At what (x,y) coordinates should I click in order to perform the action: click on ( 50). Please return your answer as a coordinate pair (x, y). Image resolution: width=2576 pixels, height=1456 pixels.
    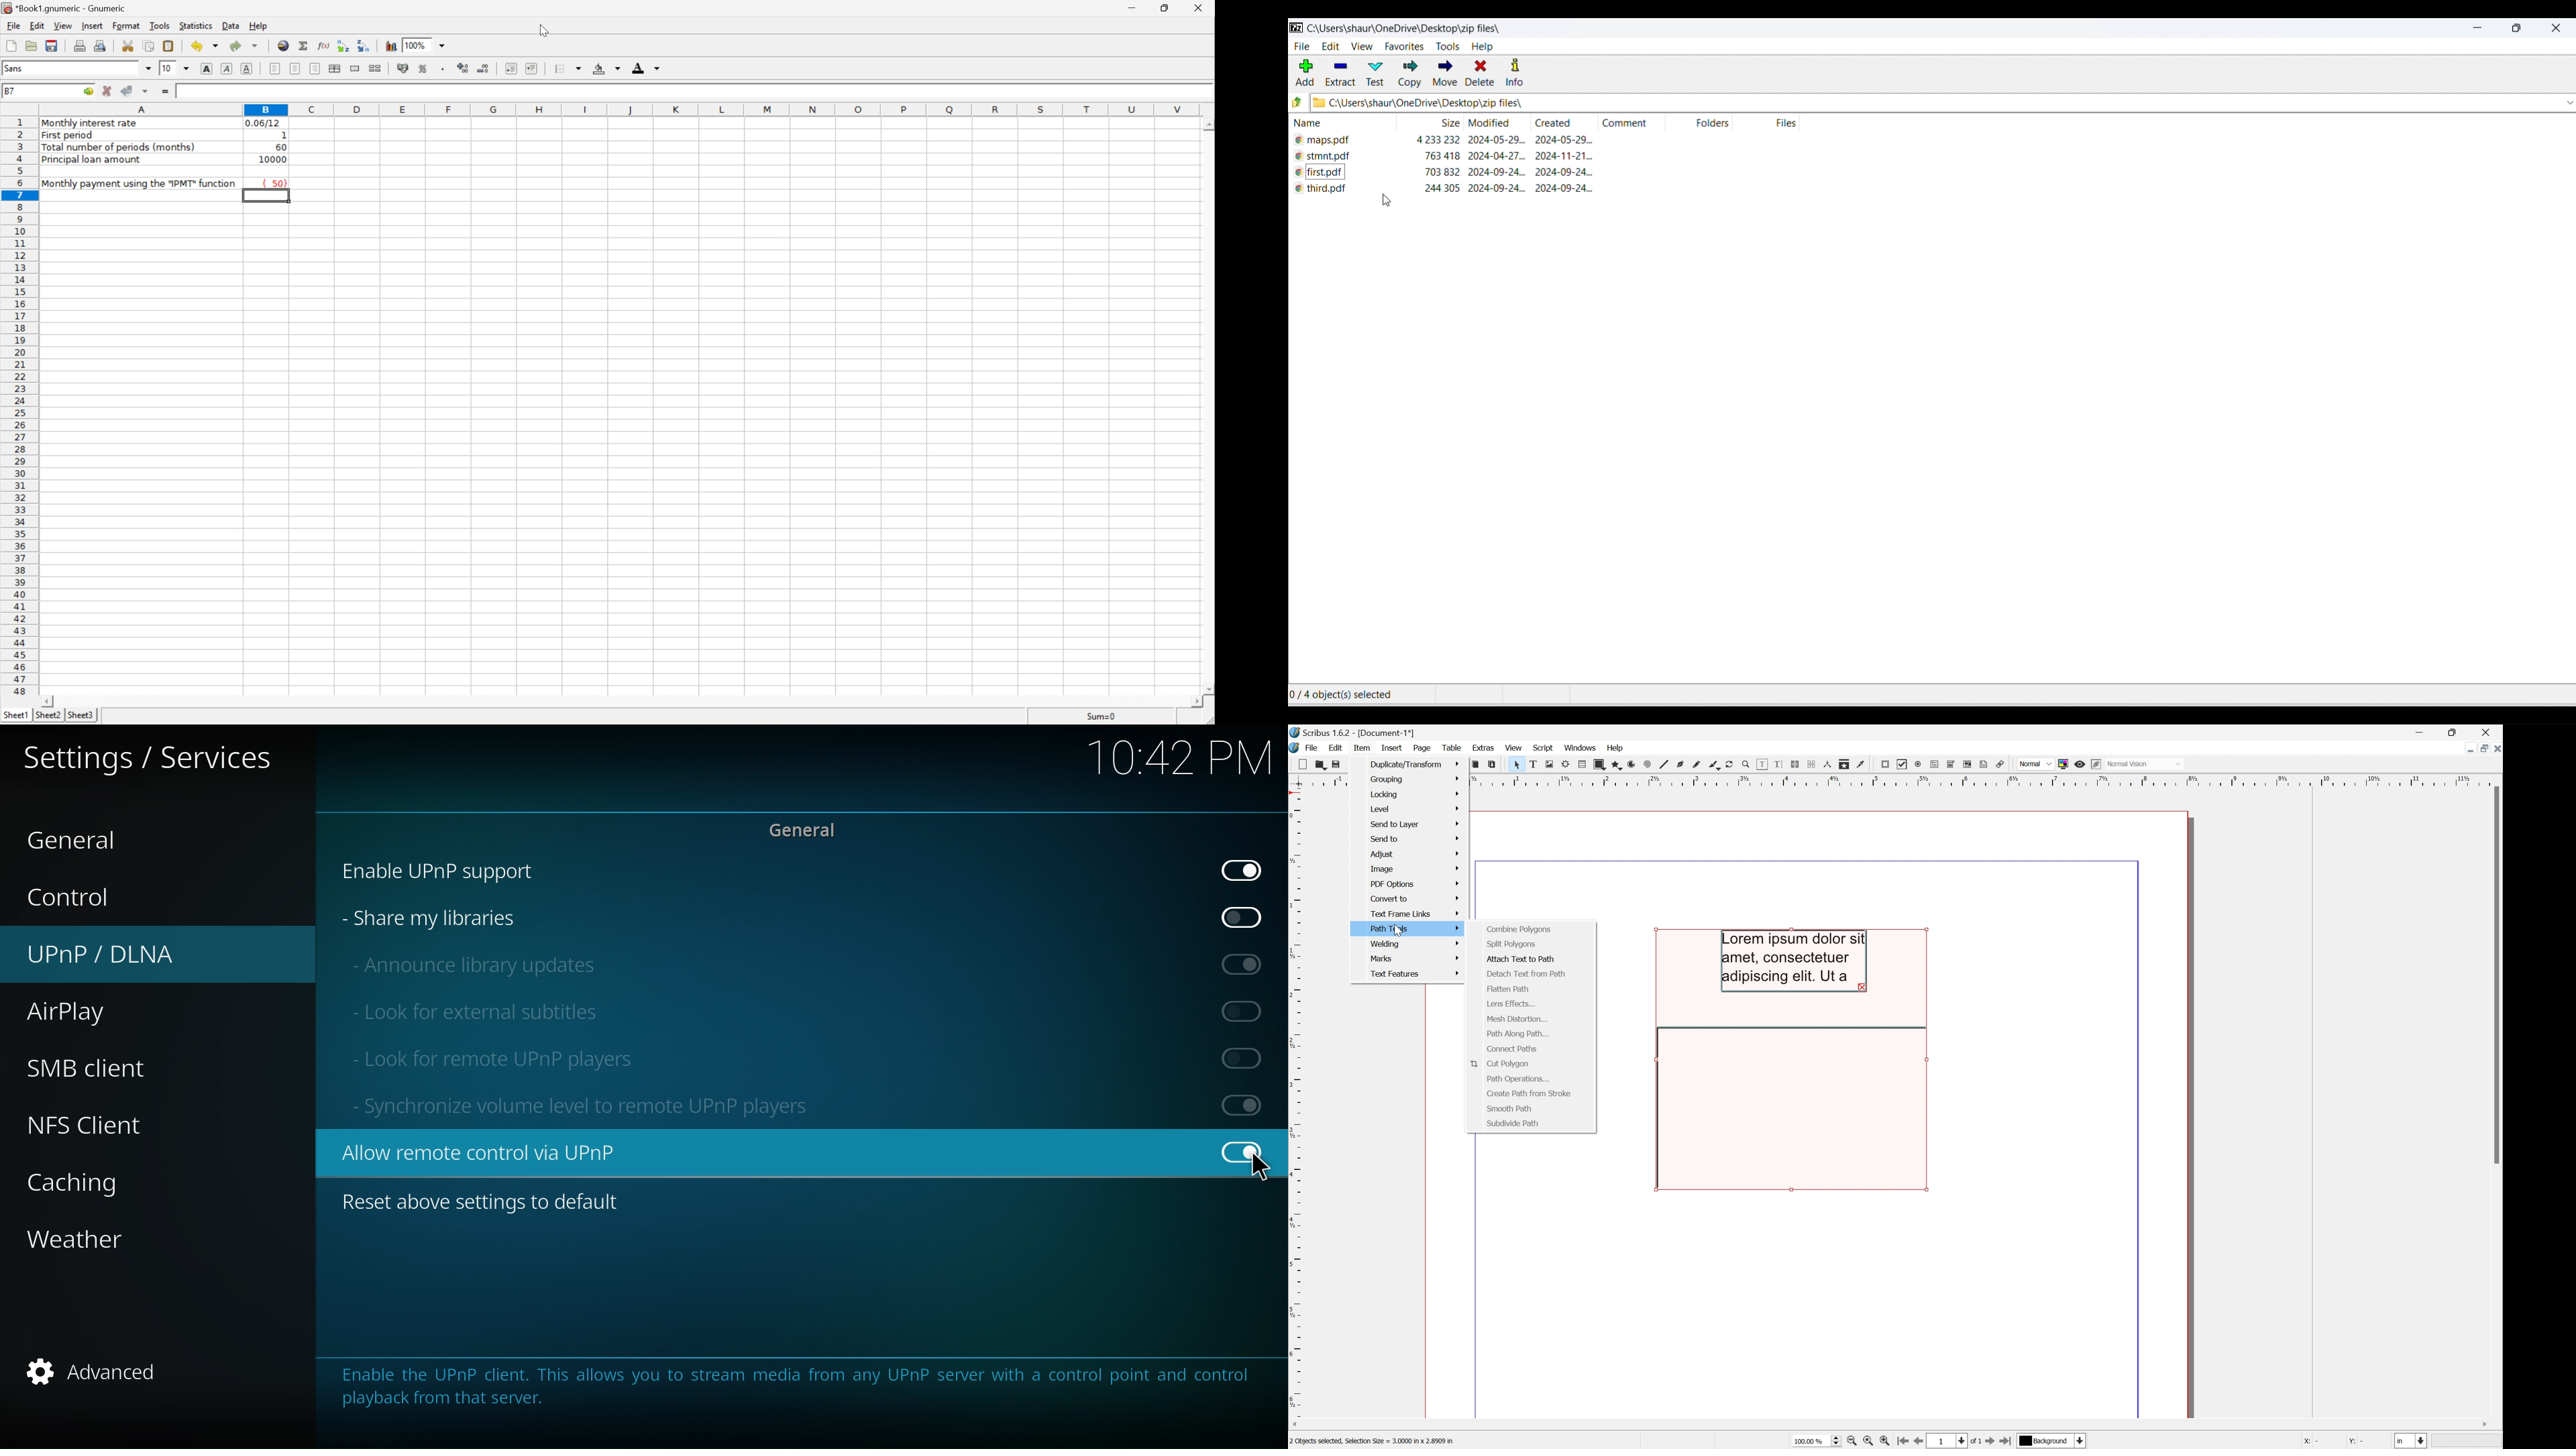
    Looking at the image, I should click on (273, 183).